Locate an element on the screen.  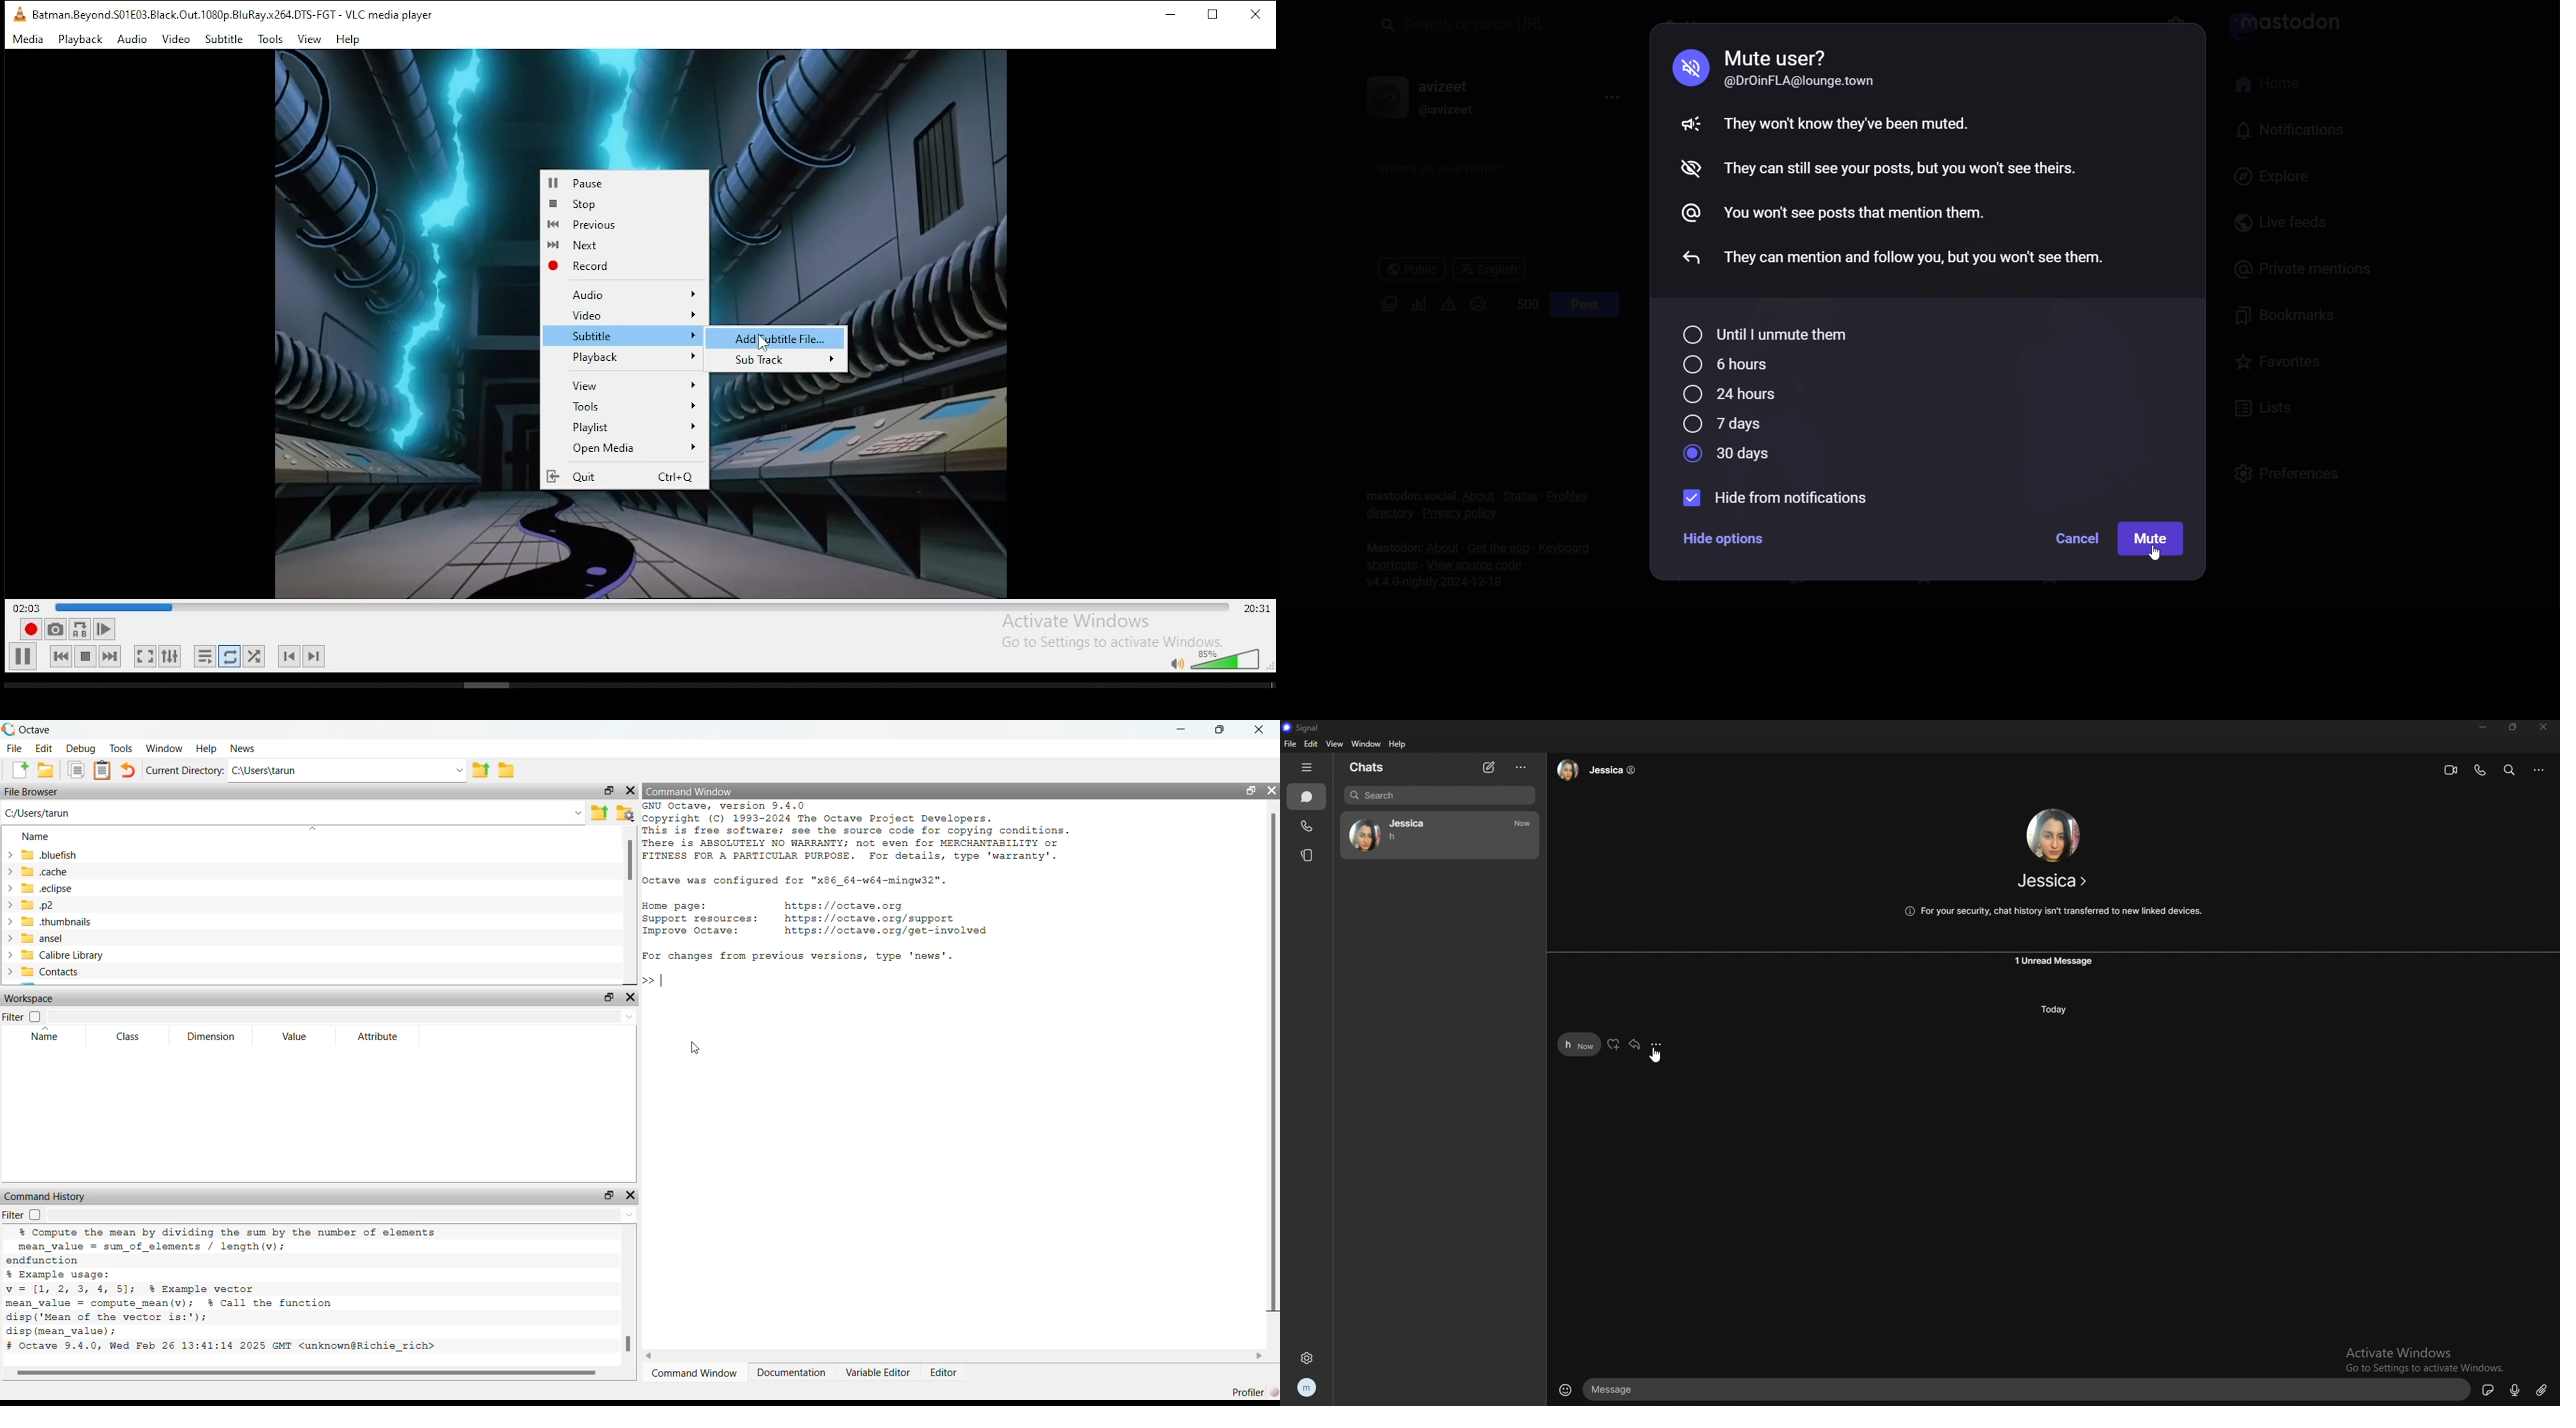
attachment is located at coordinates (2543, 1389).